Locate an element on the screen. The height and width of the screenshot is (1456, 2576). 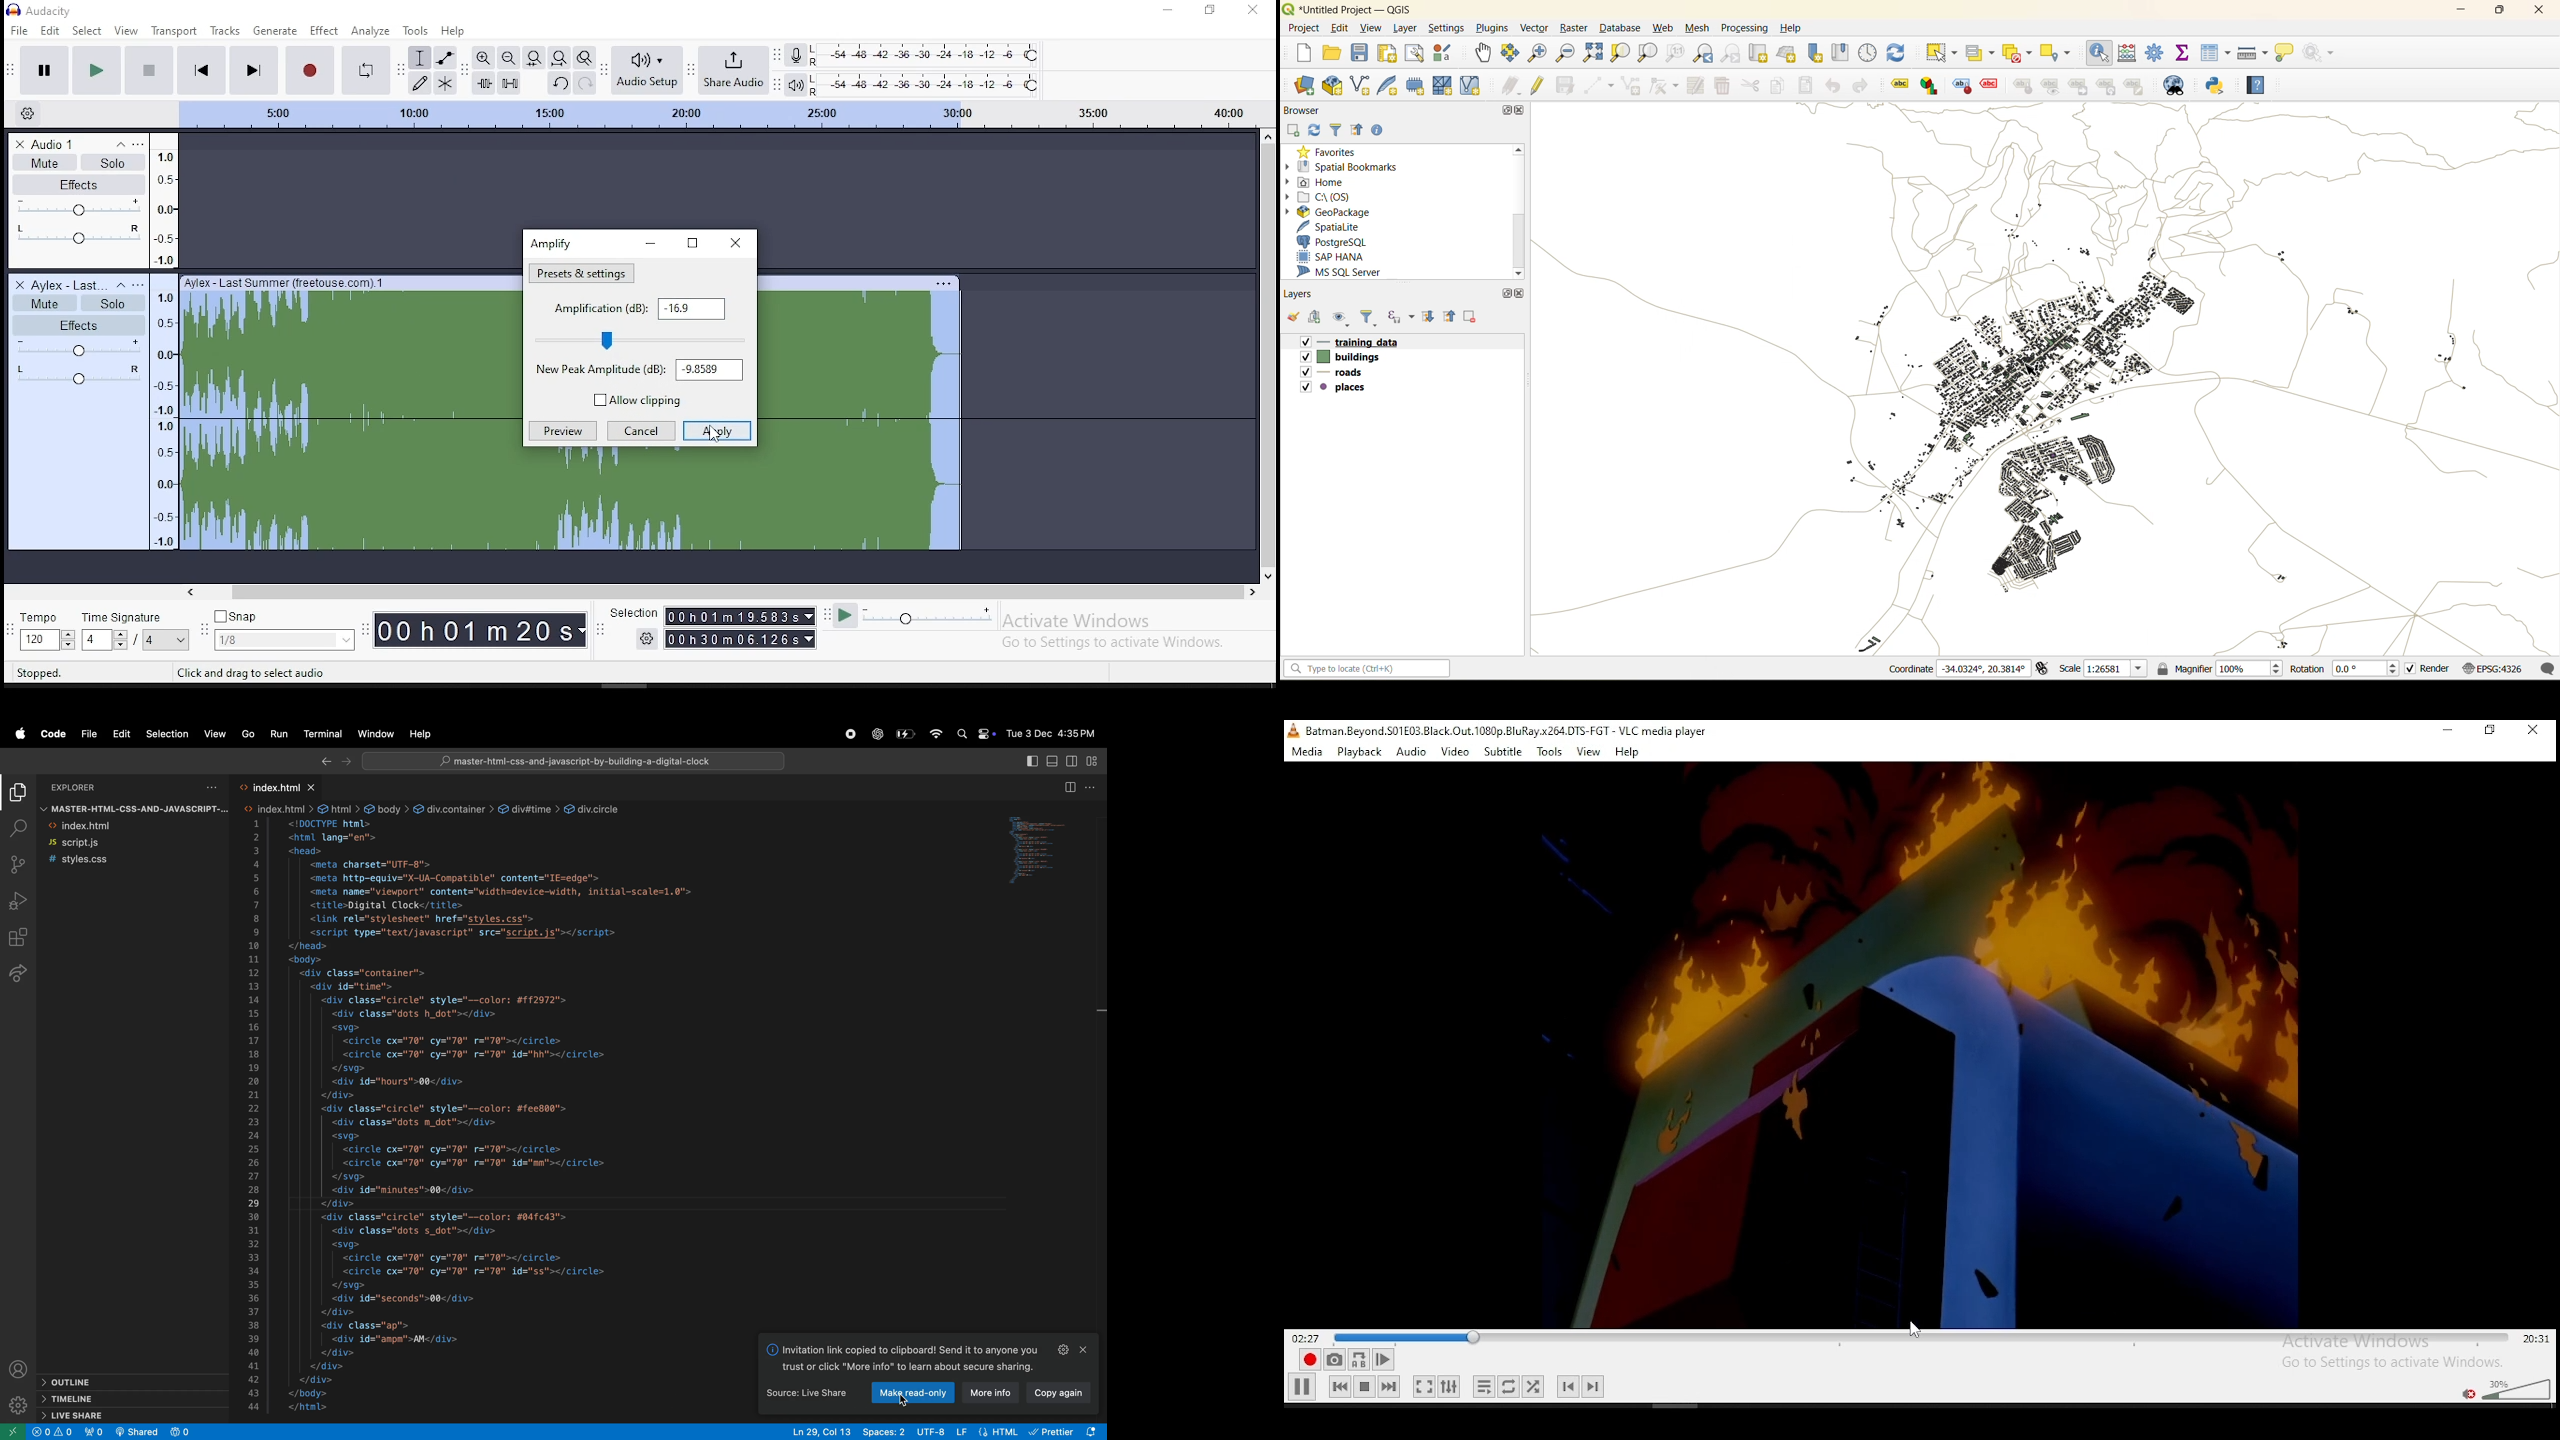
next track in playlist. Skips forward when held is located at coordinates (1388, 1386).